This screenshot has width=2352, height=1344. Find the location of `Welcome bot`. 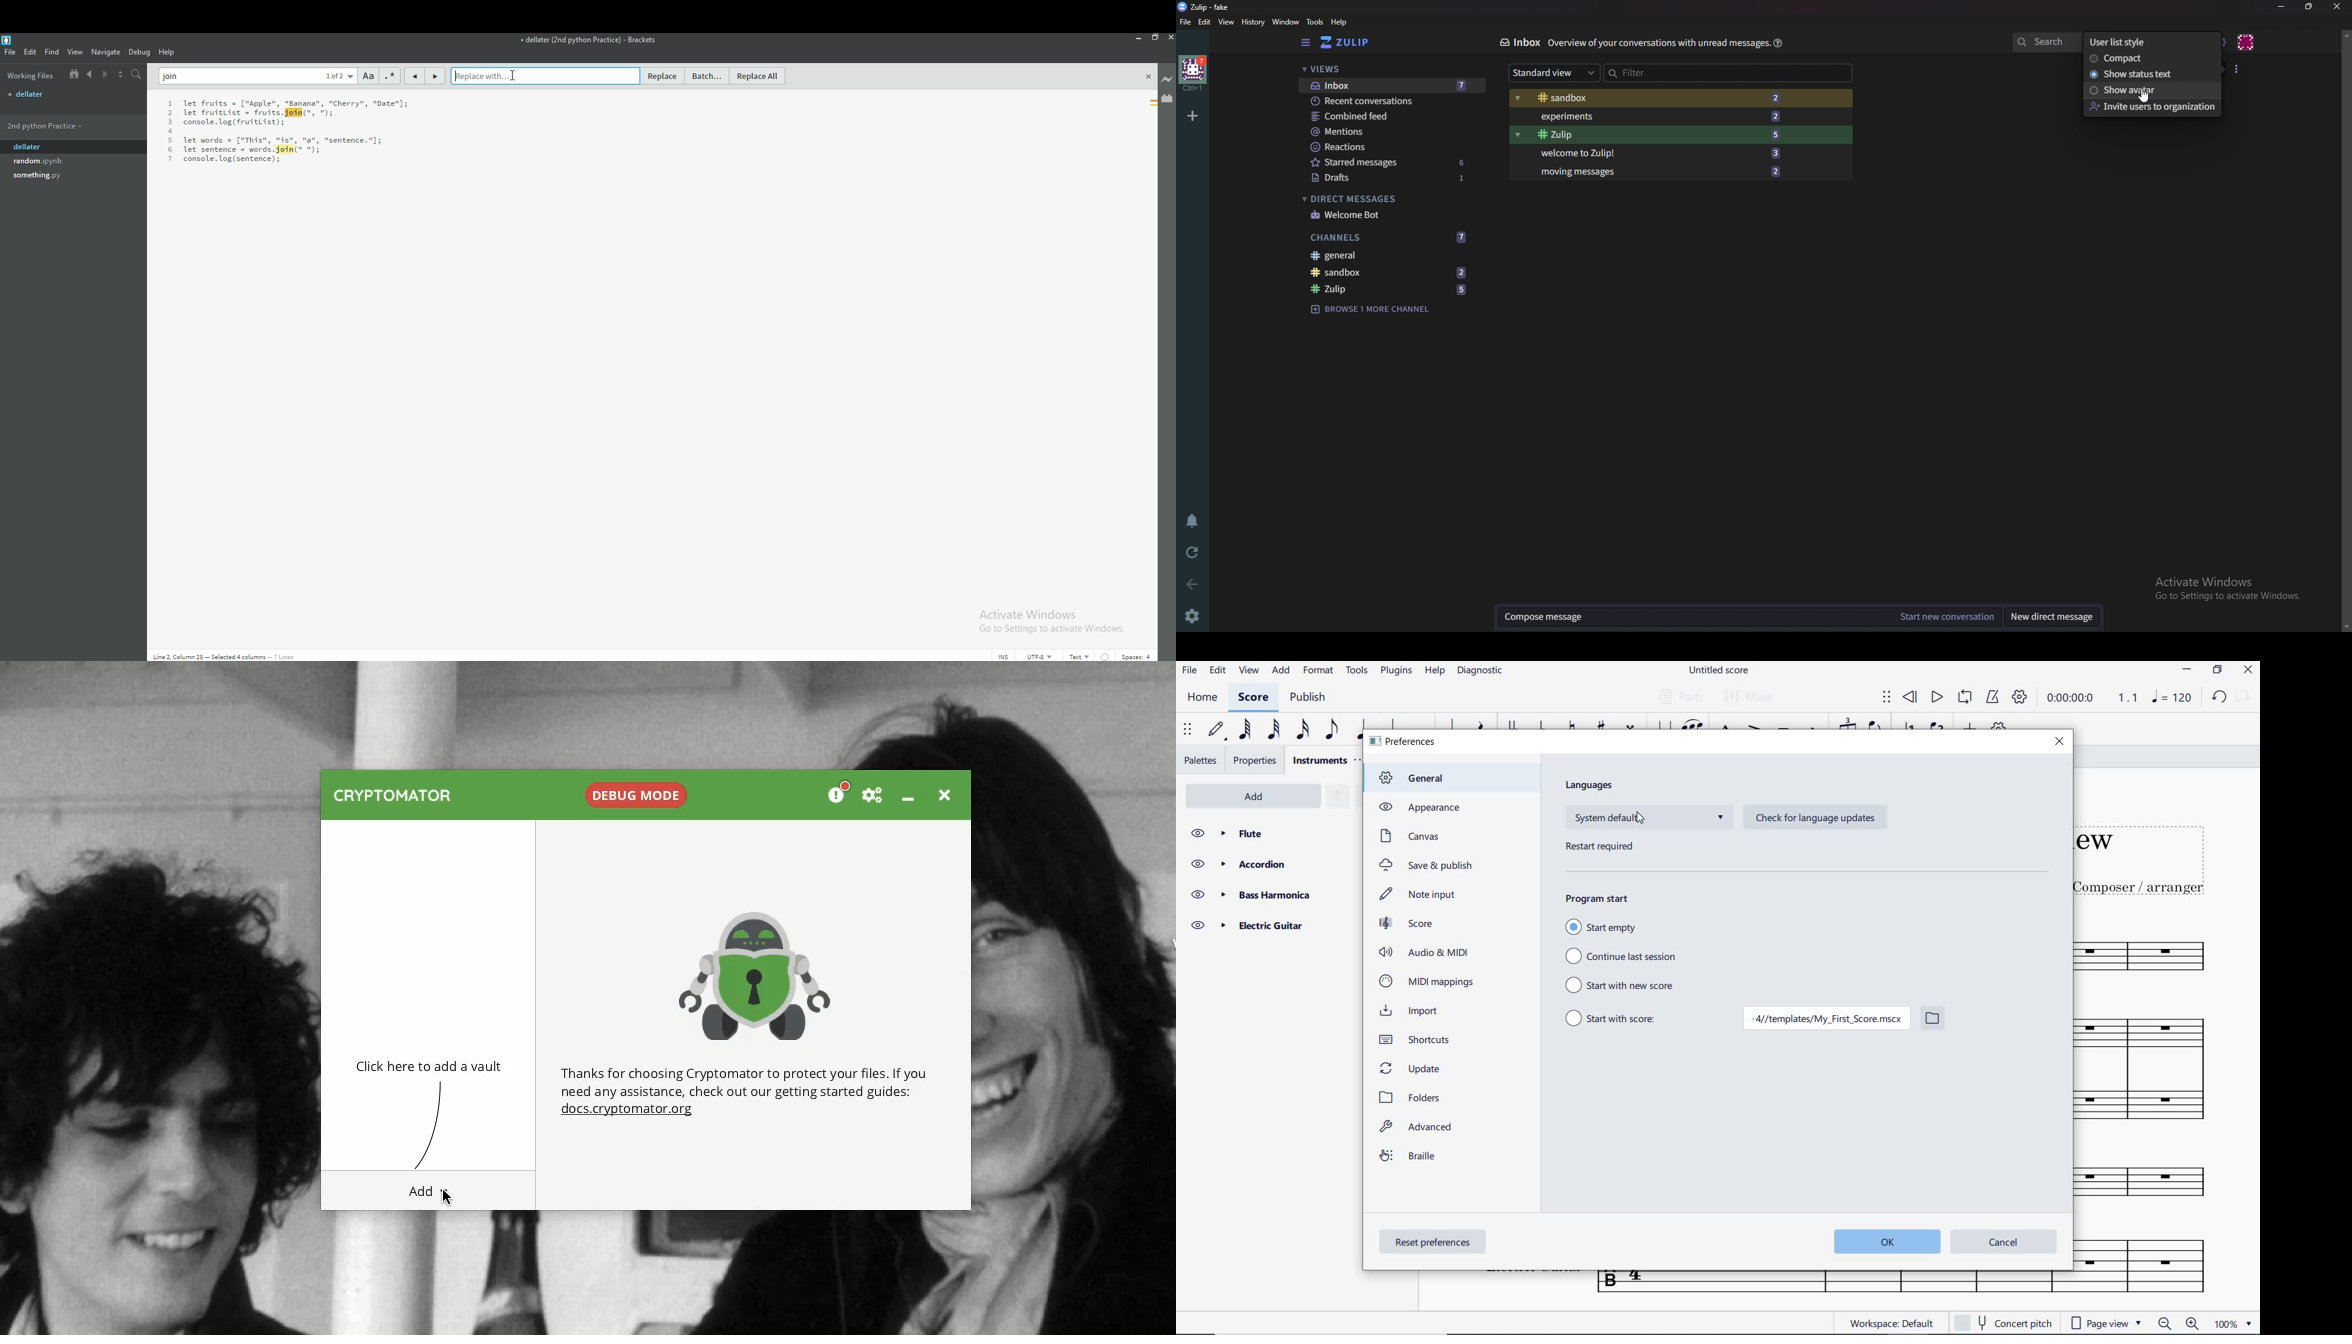

Welcome bot is located at coordinates (1388, 215).